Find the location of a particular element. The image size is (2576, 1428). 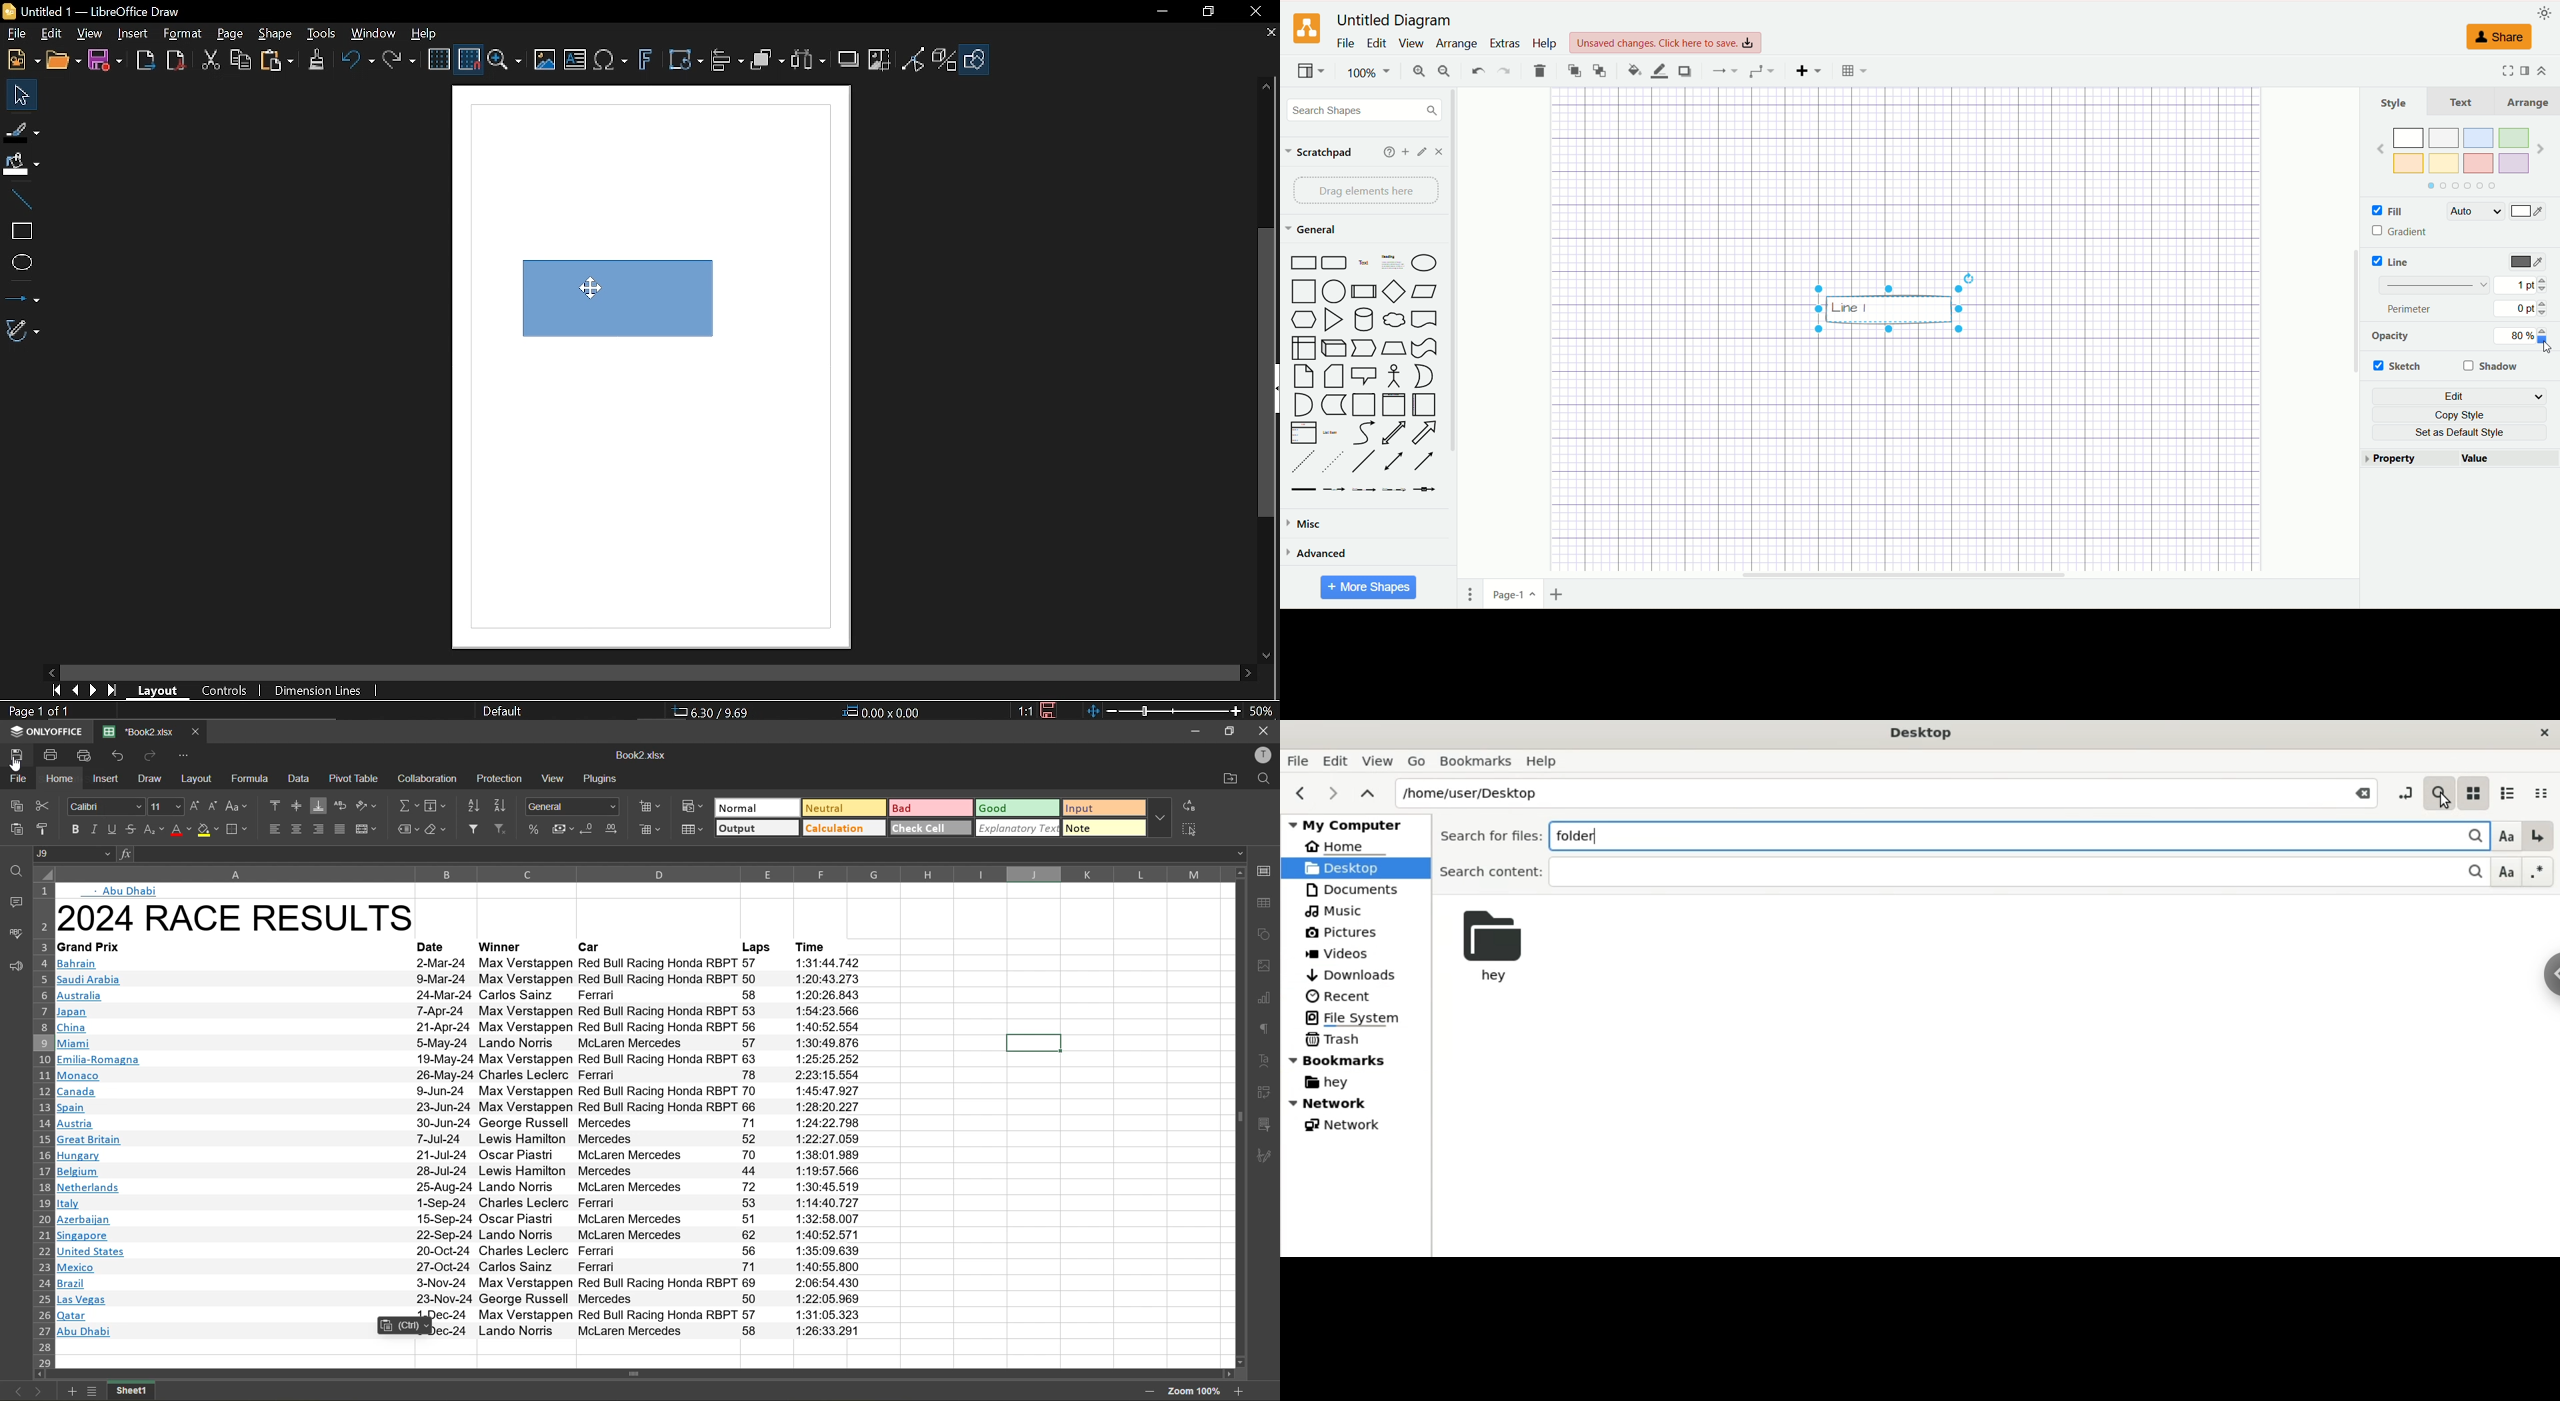

Actor is located at coordinates (1394, 378).